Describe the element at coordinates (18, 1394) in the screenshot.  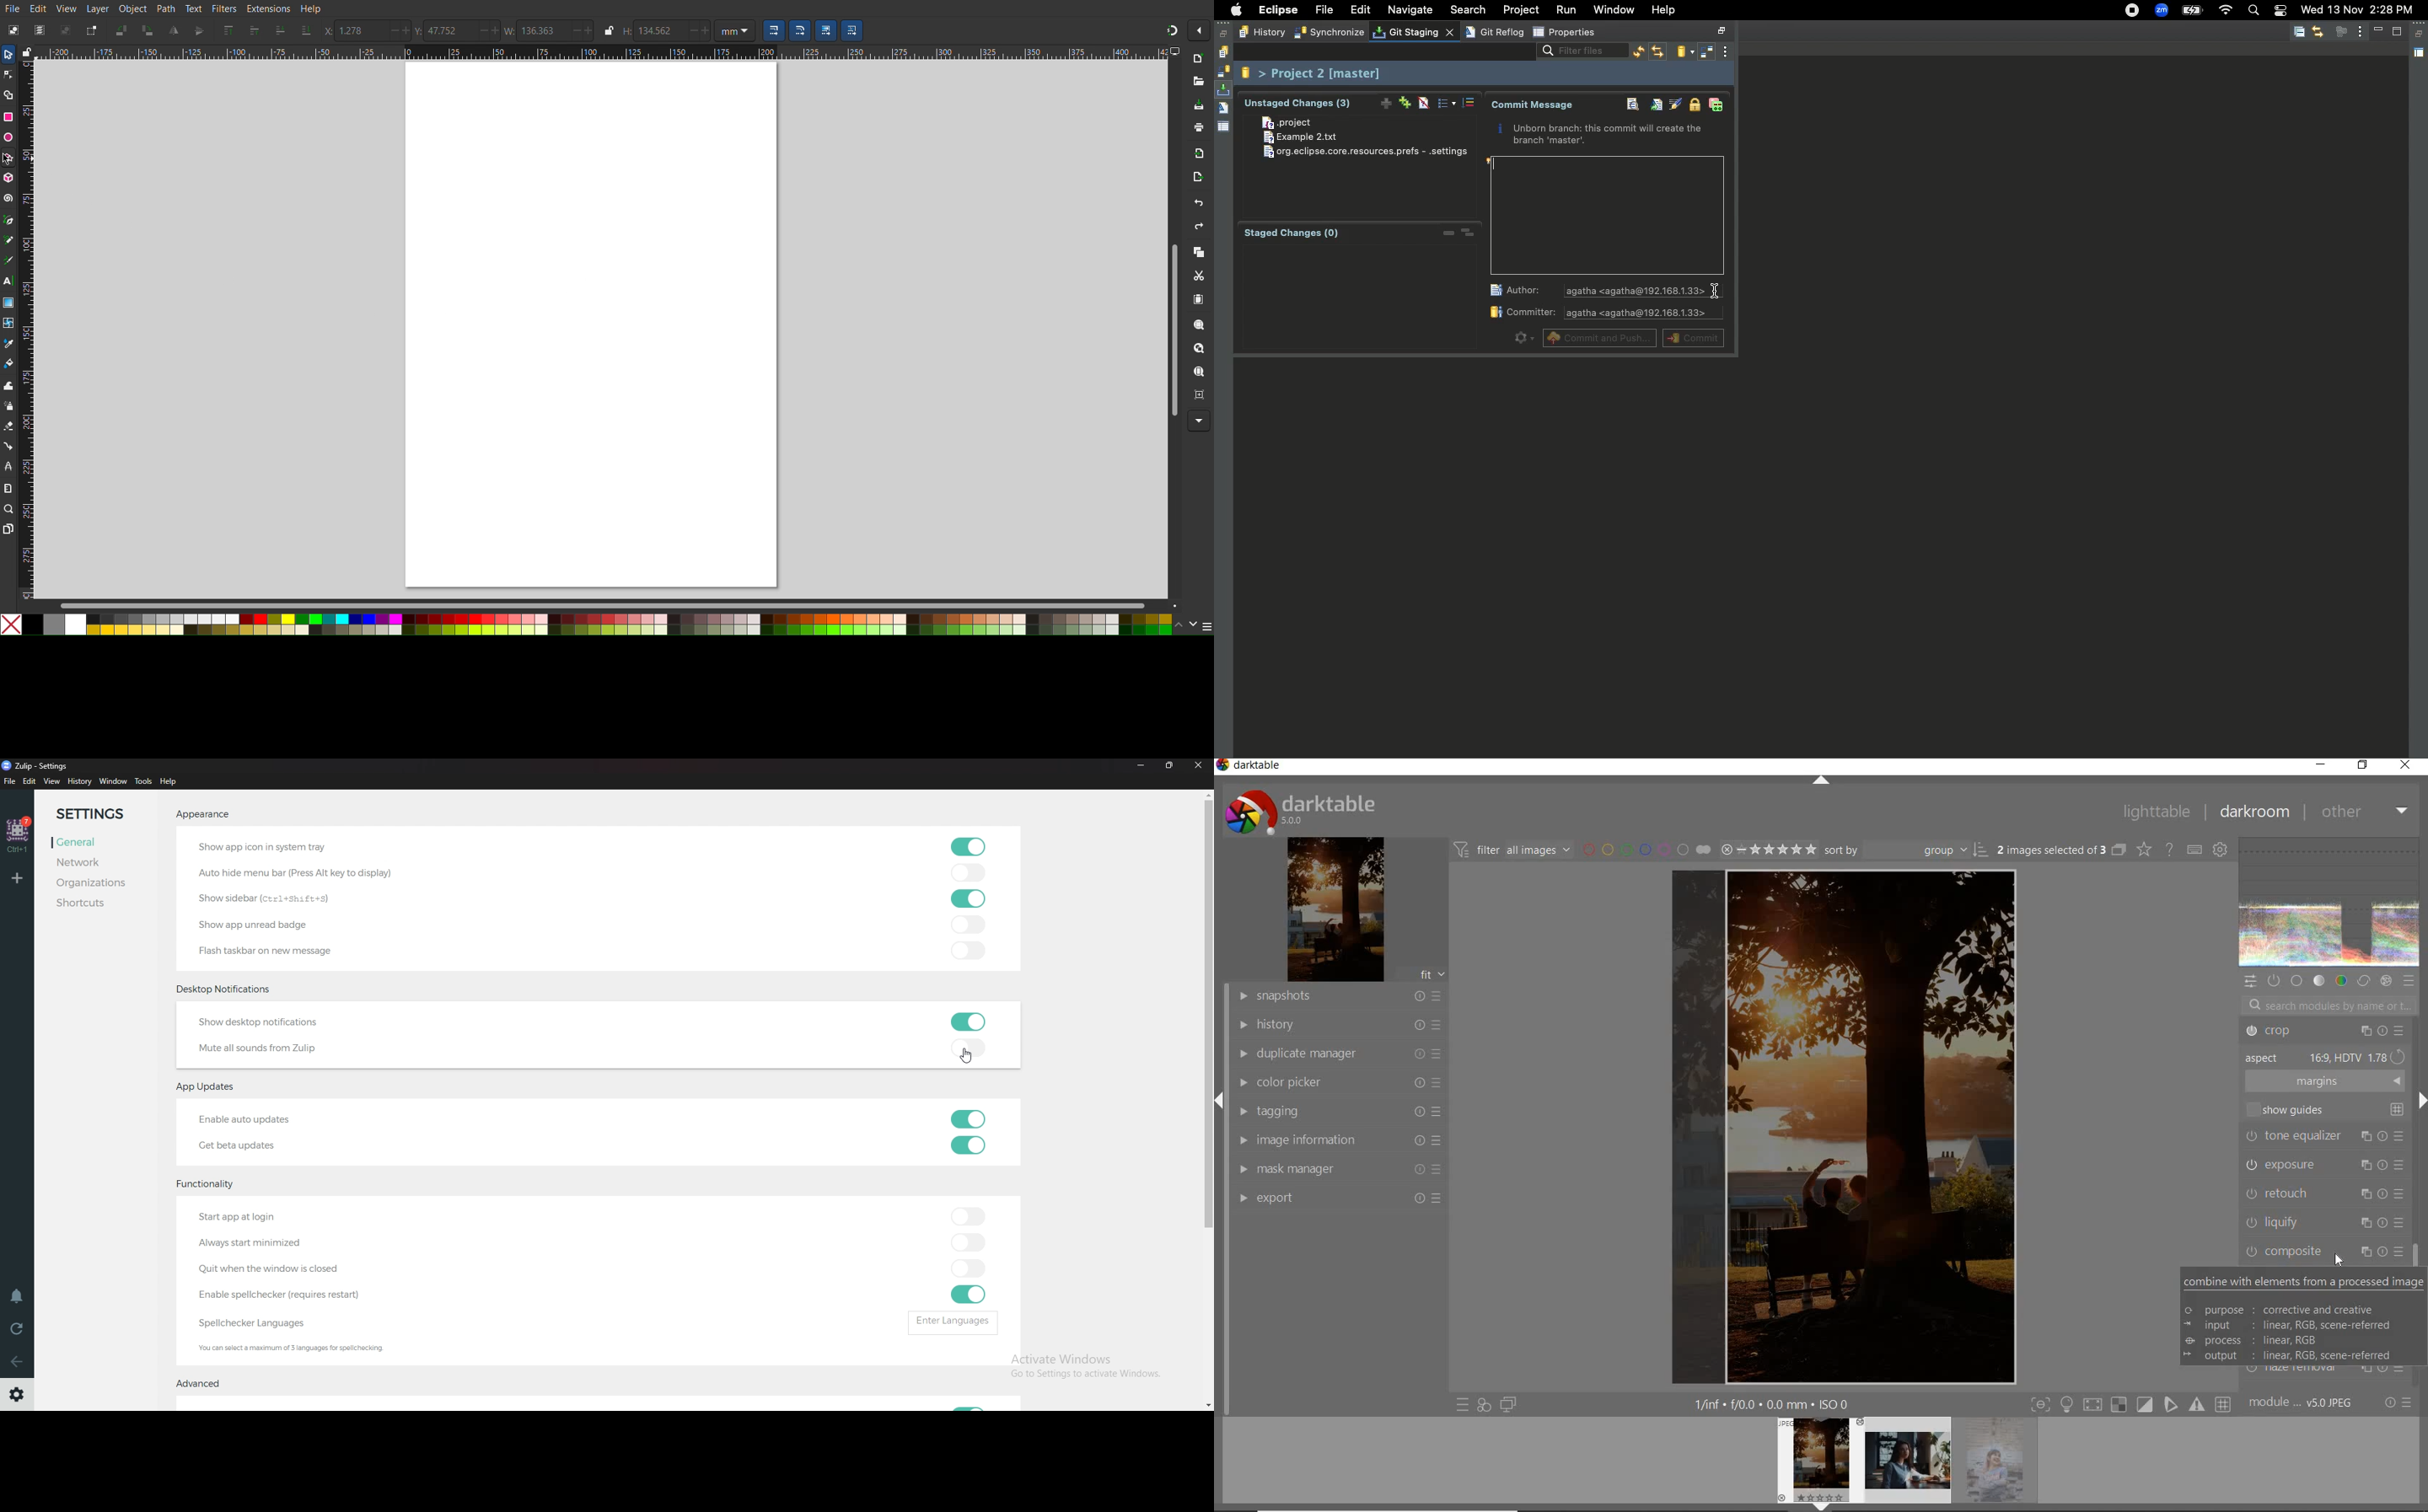
I see `settings` at that location.